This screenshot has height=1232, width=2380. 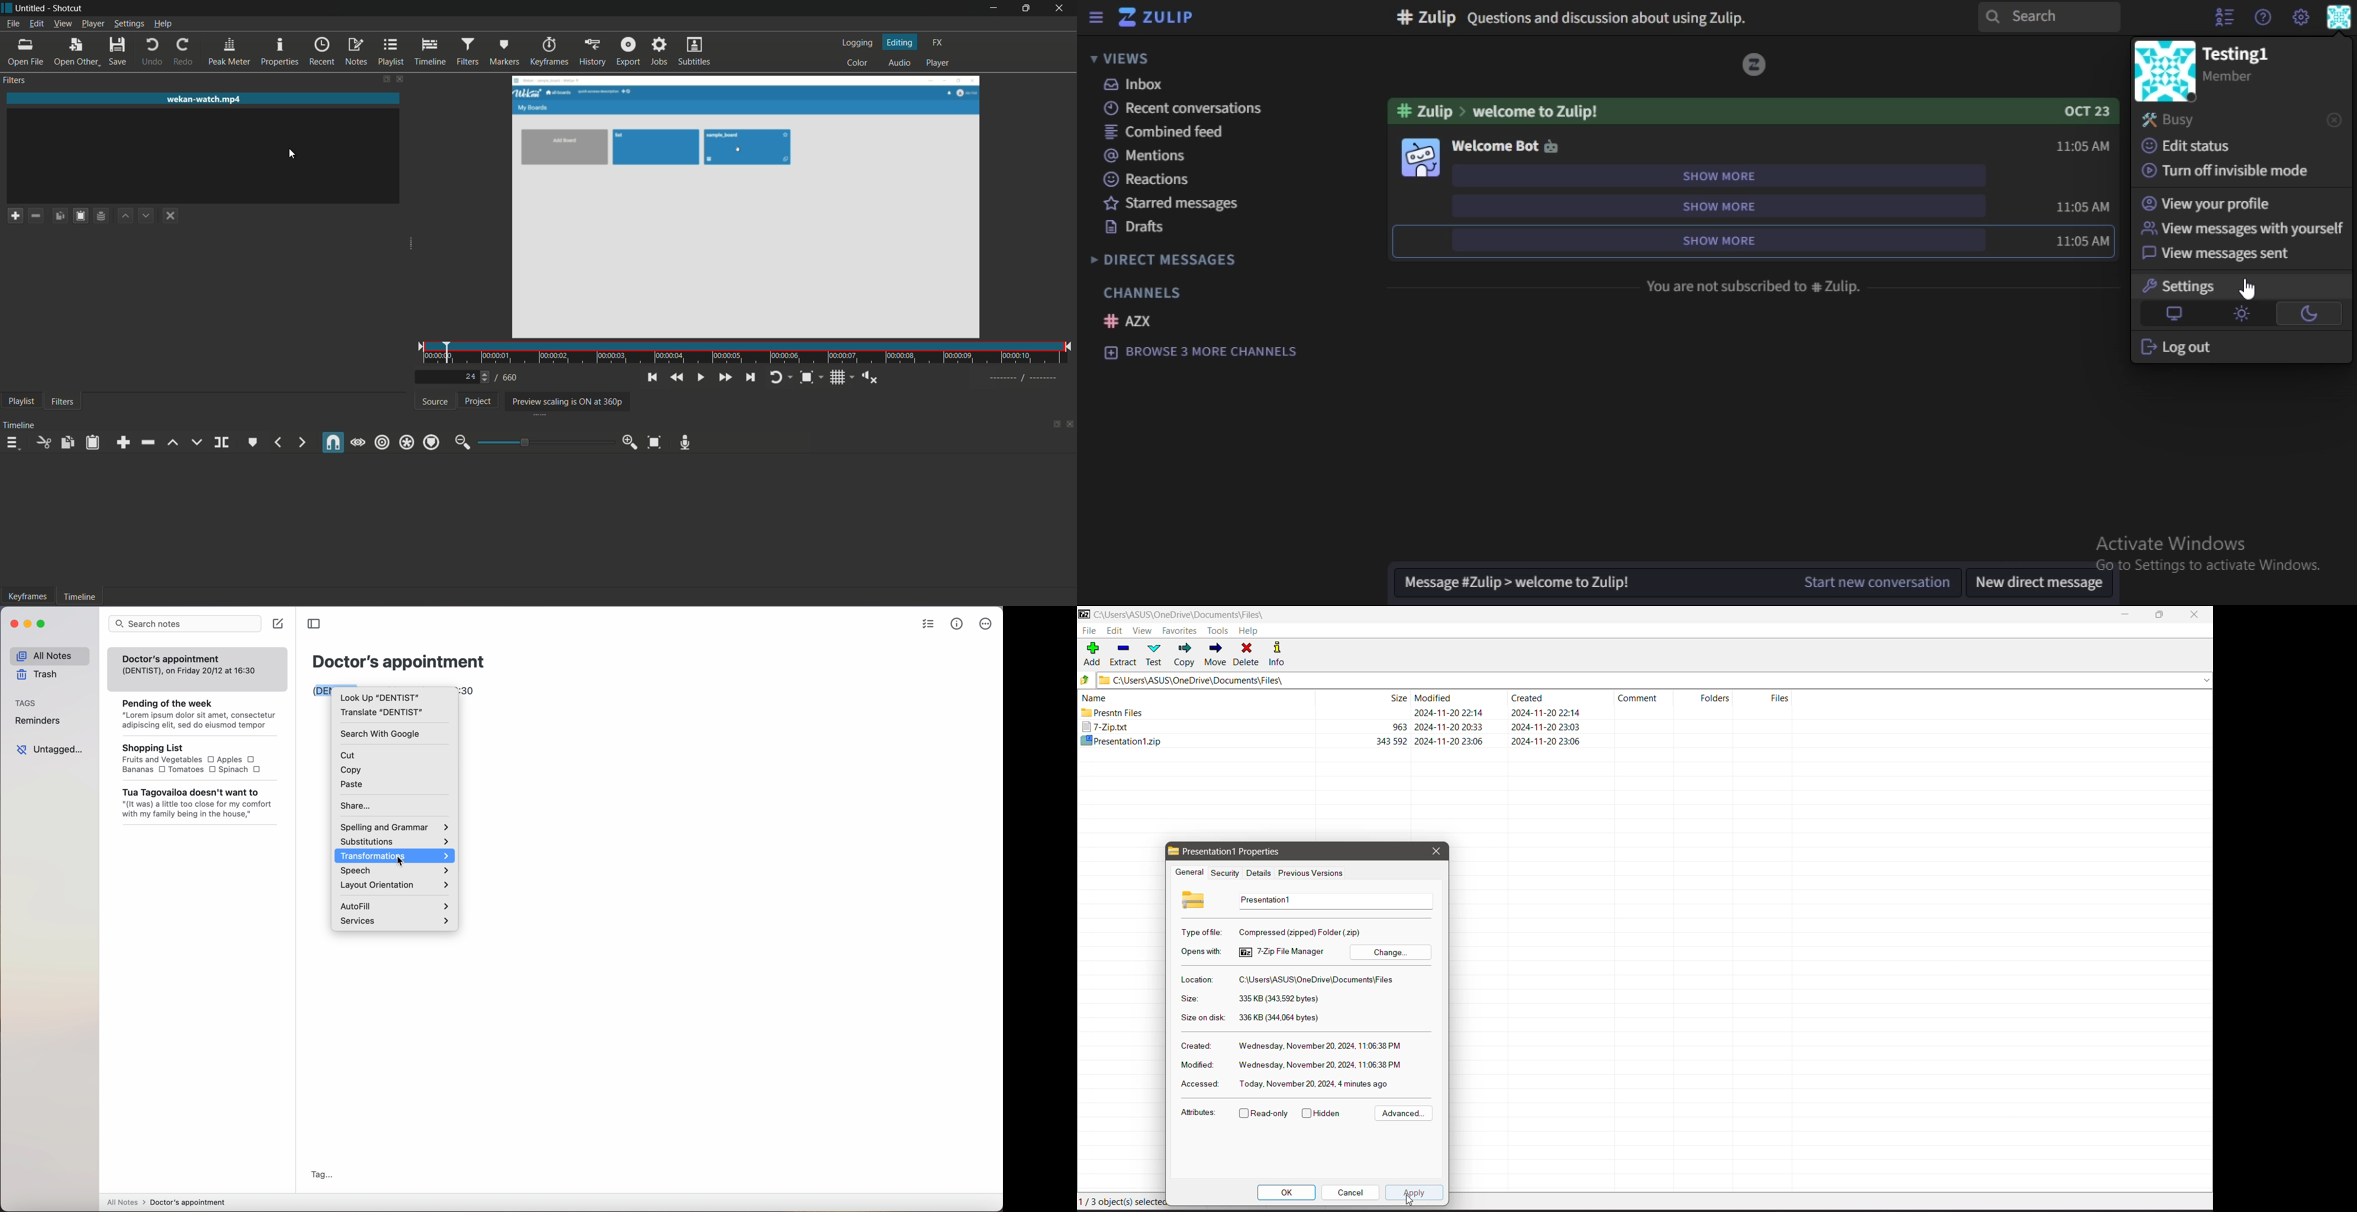 What do you see at coordinates (400, 861) in the screenshot?
I see `cursor` at bounding box center [400, 861].